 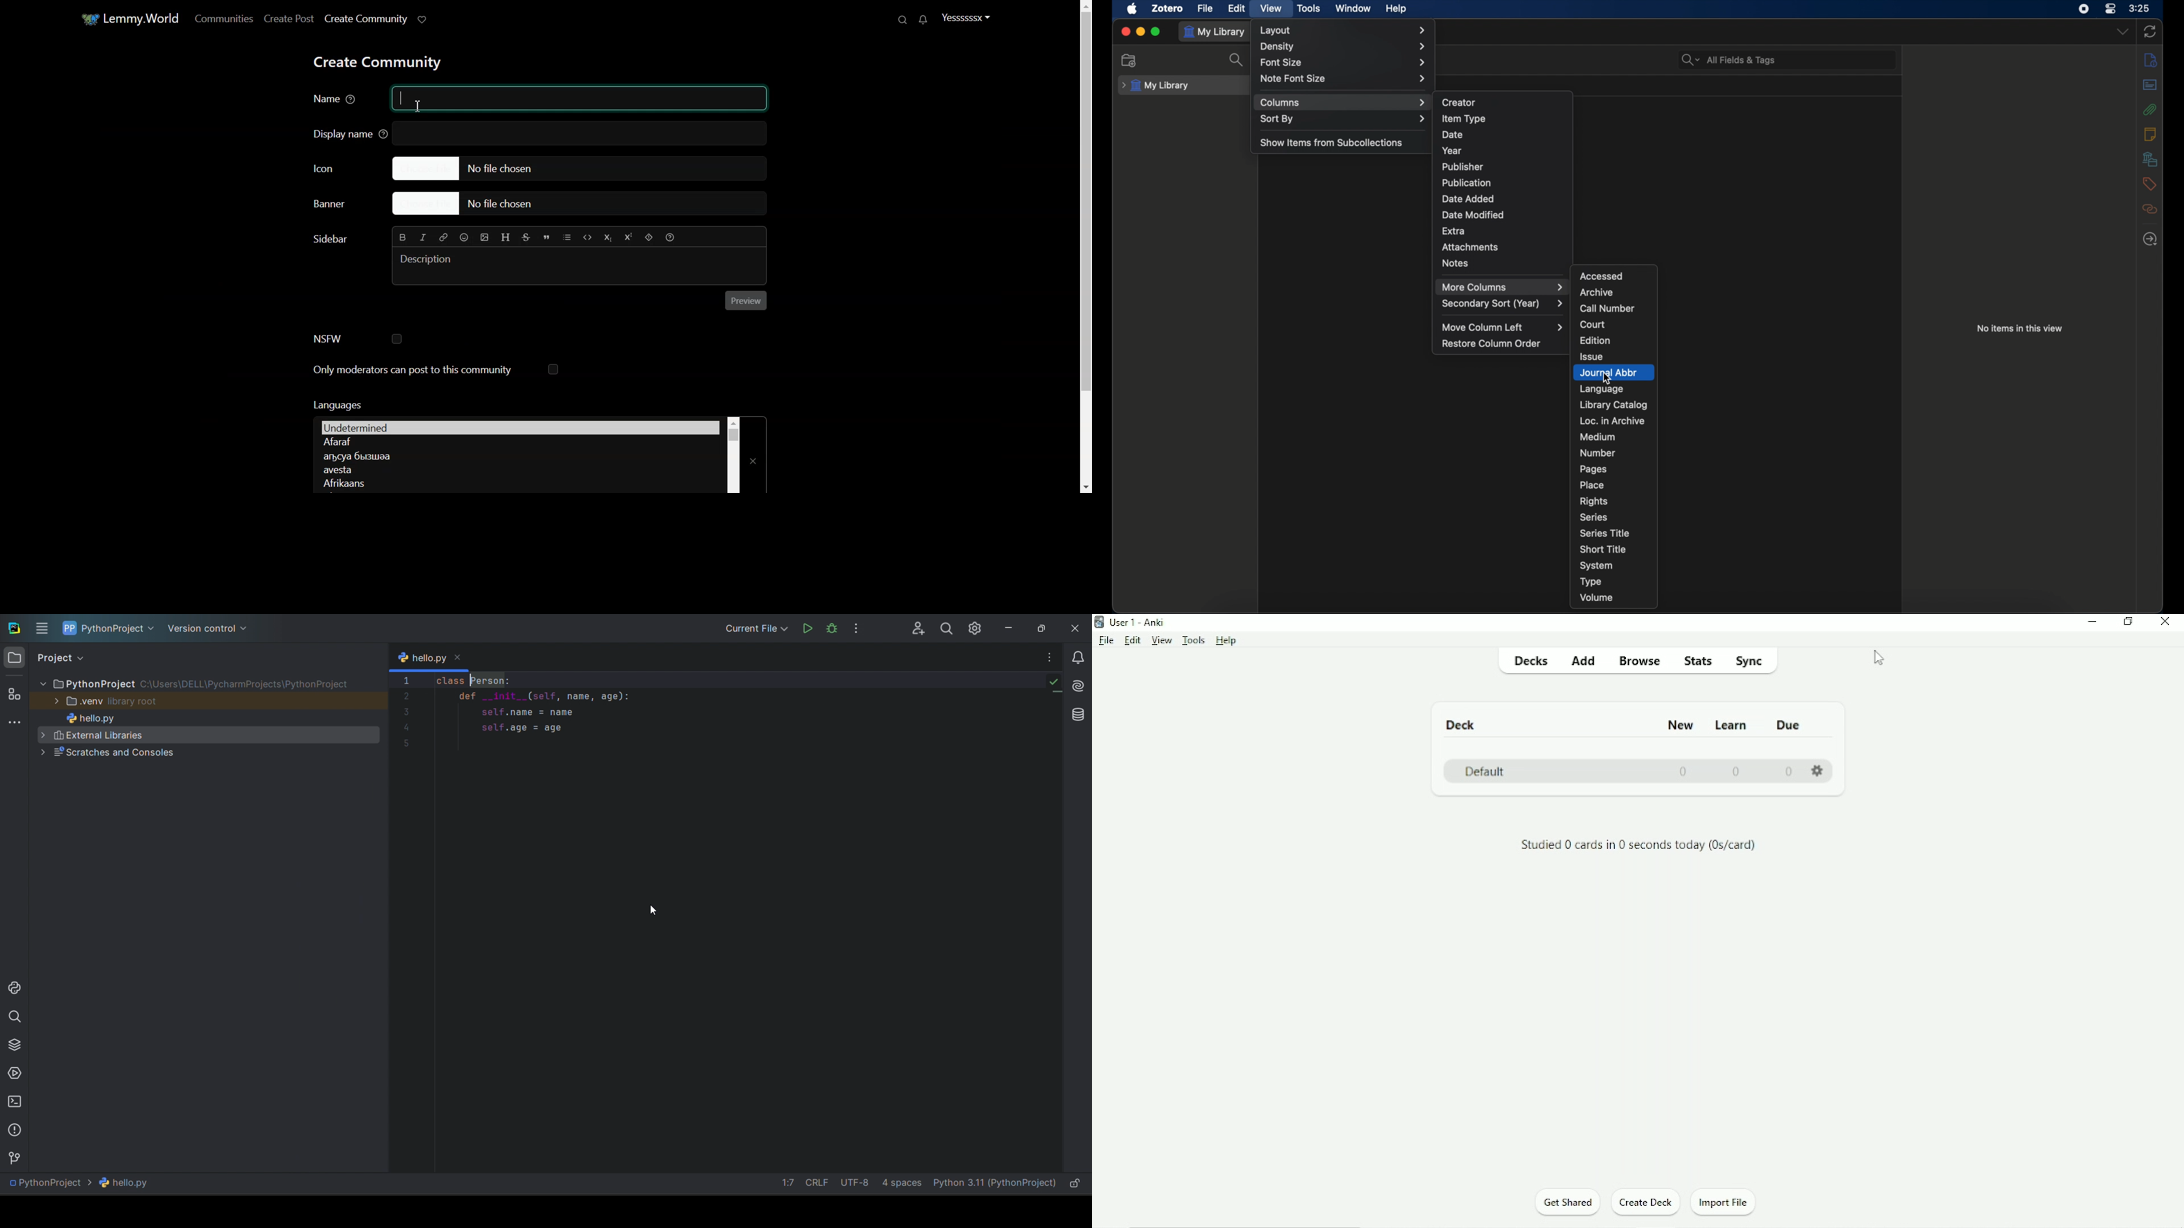 I want to click on Get Shared, so click(x=1568, y=1203).